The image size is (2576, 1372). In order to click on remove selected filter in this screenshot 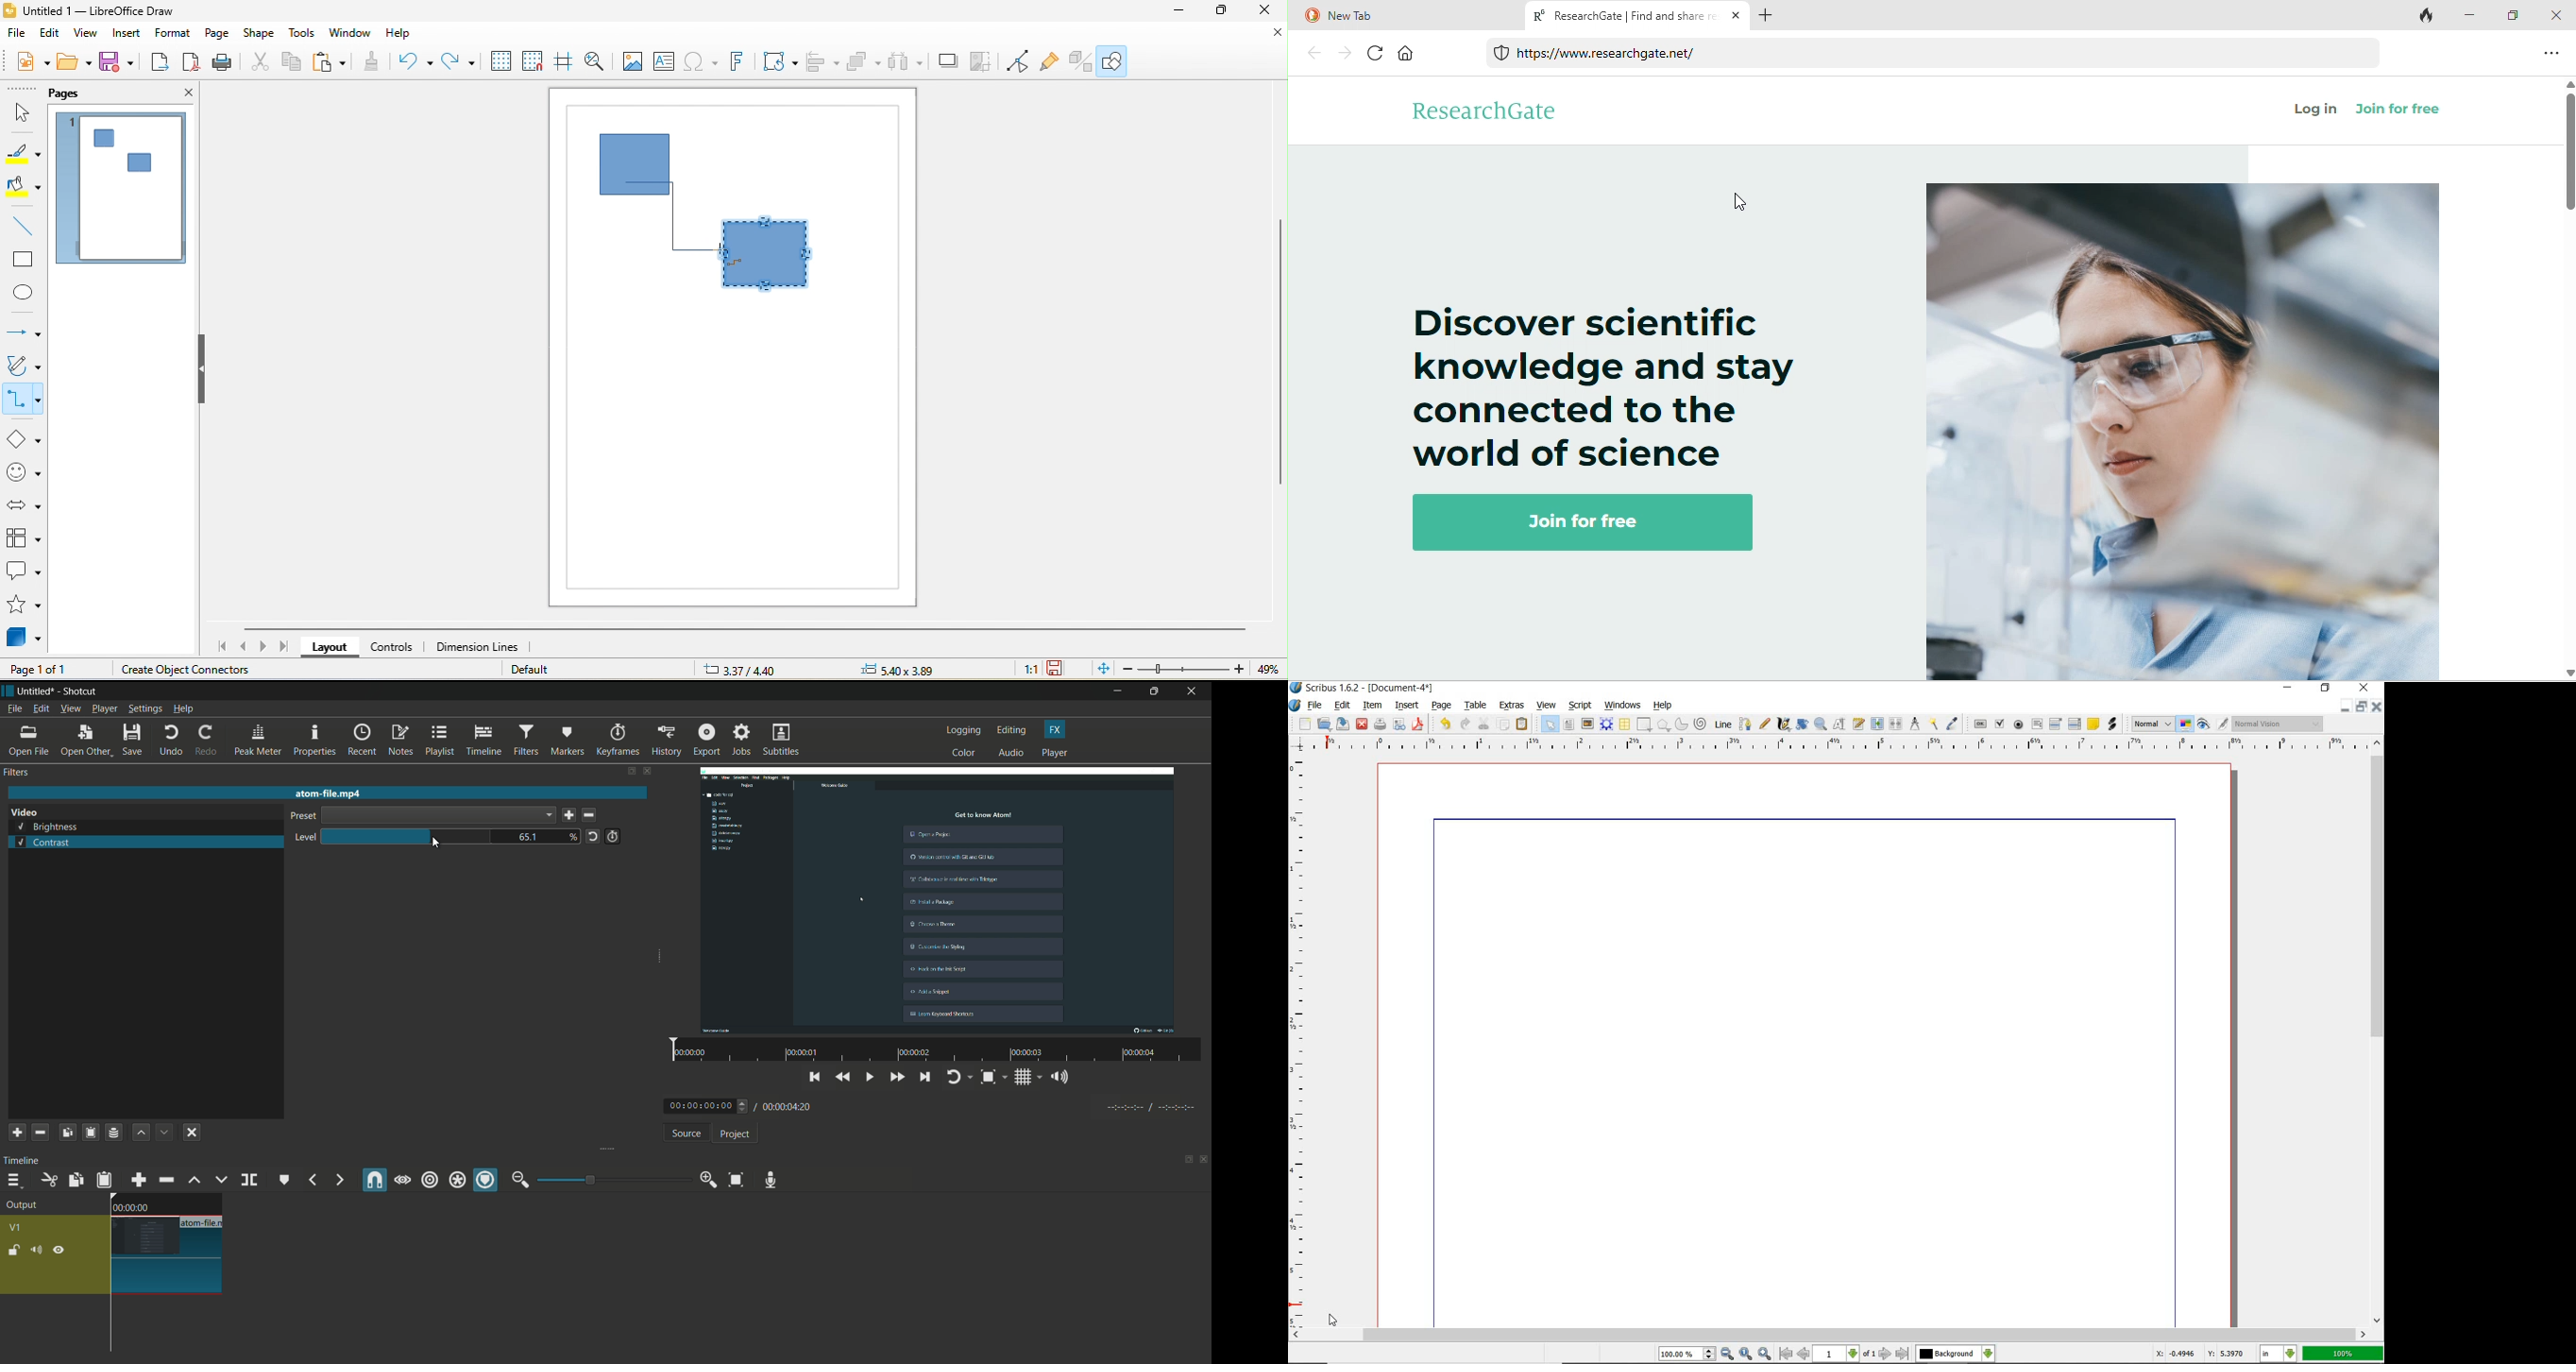, I will do `click(40, 1132)`.